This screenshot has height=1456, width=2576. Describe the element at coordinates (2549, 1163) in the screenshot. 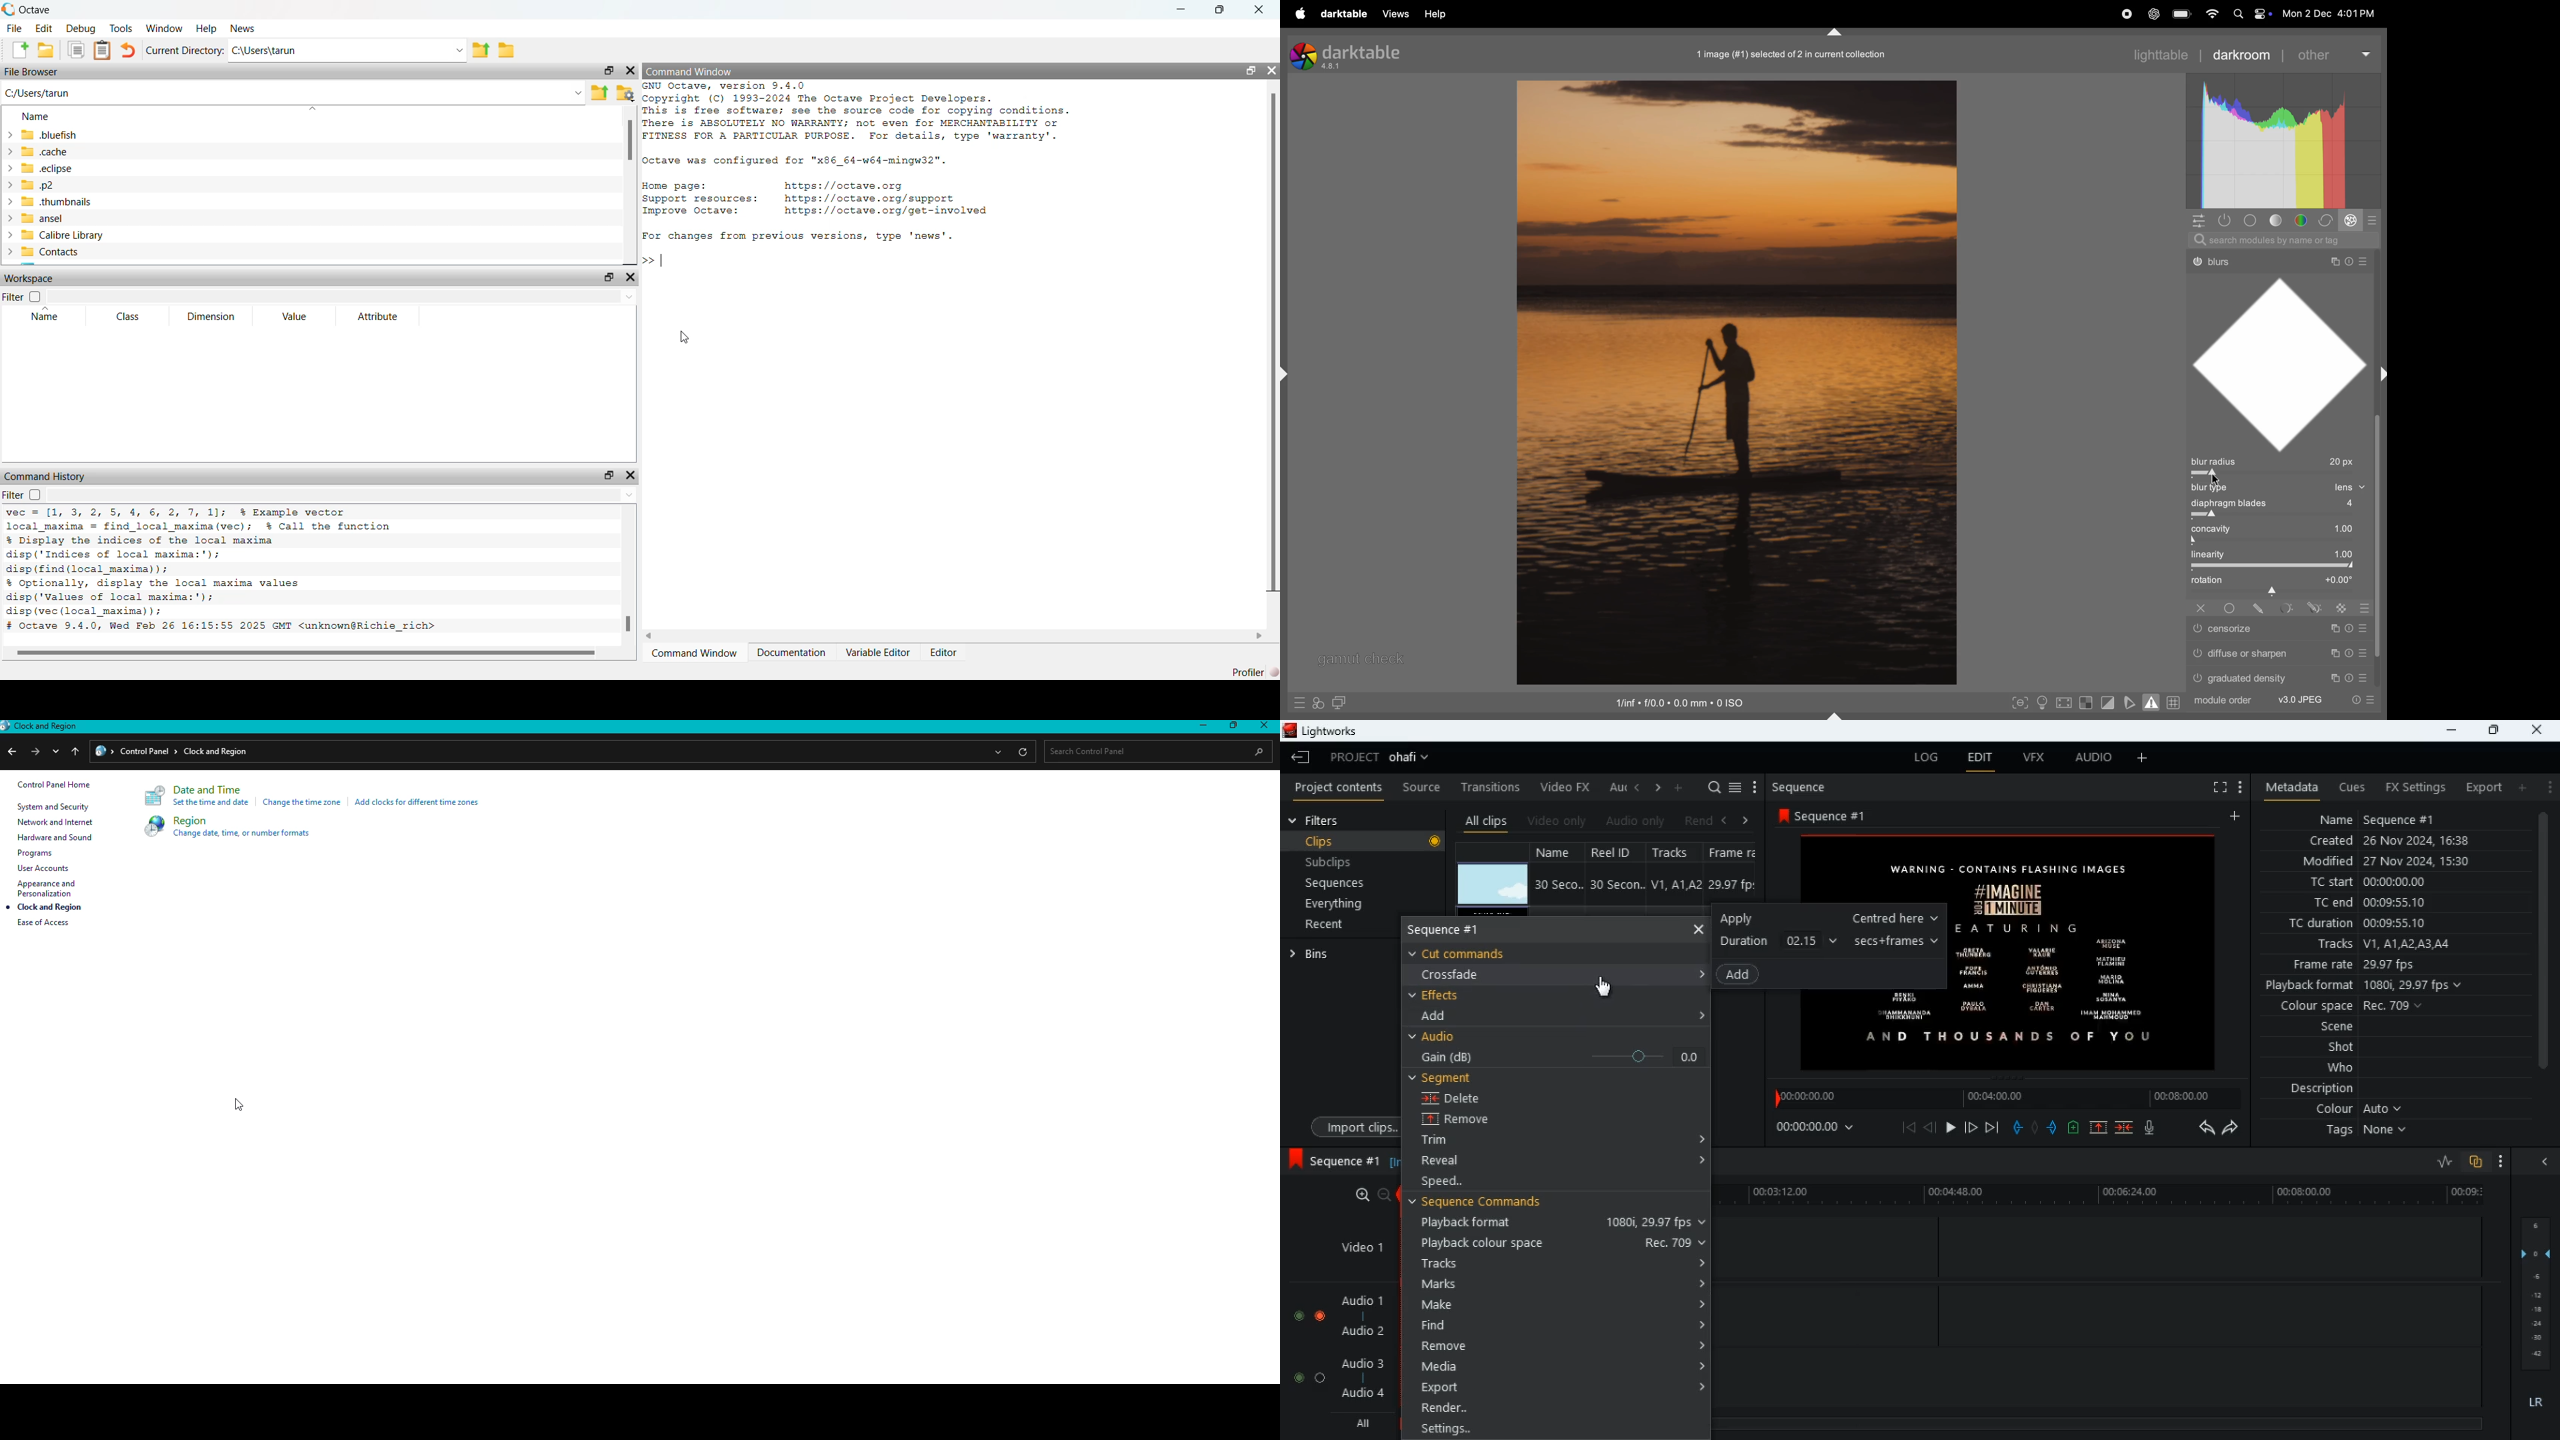

I see `close` at that location.